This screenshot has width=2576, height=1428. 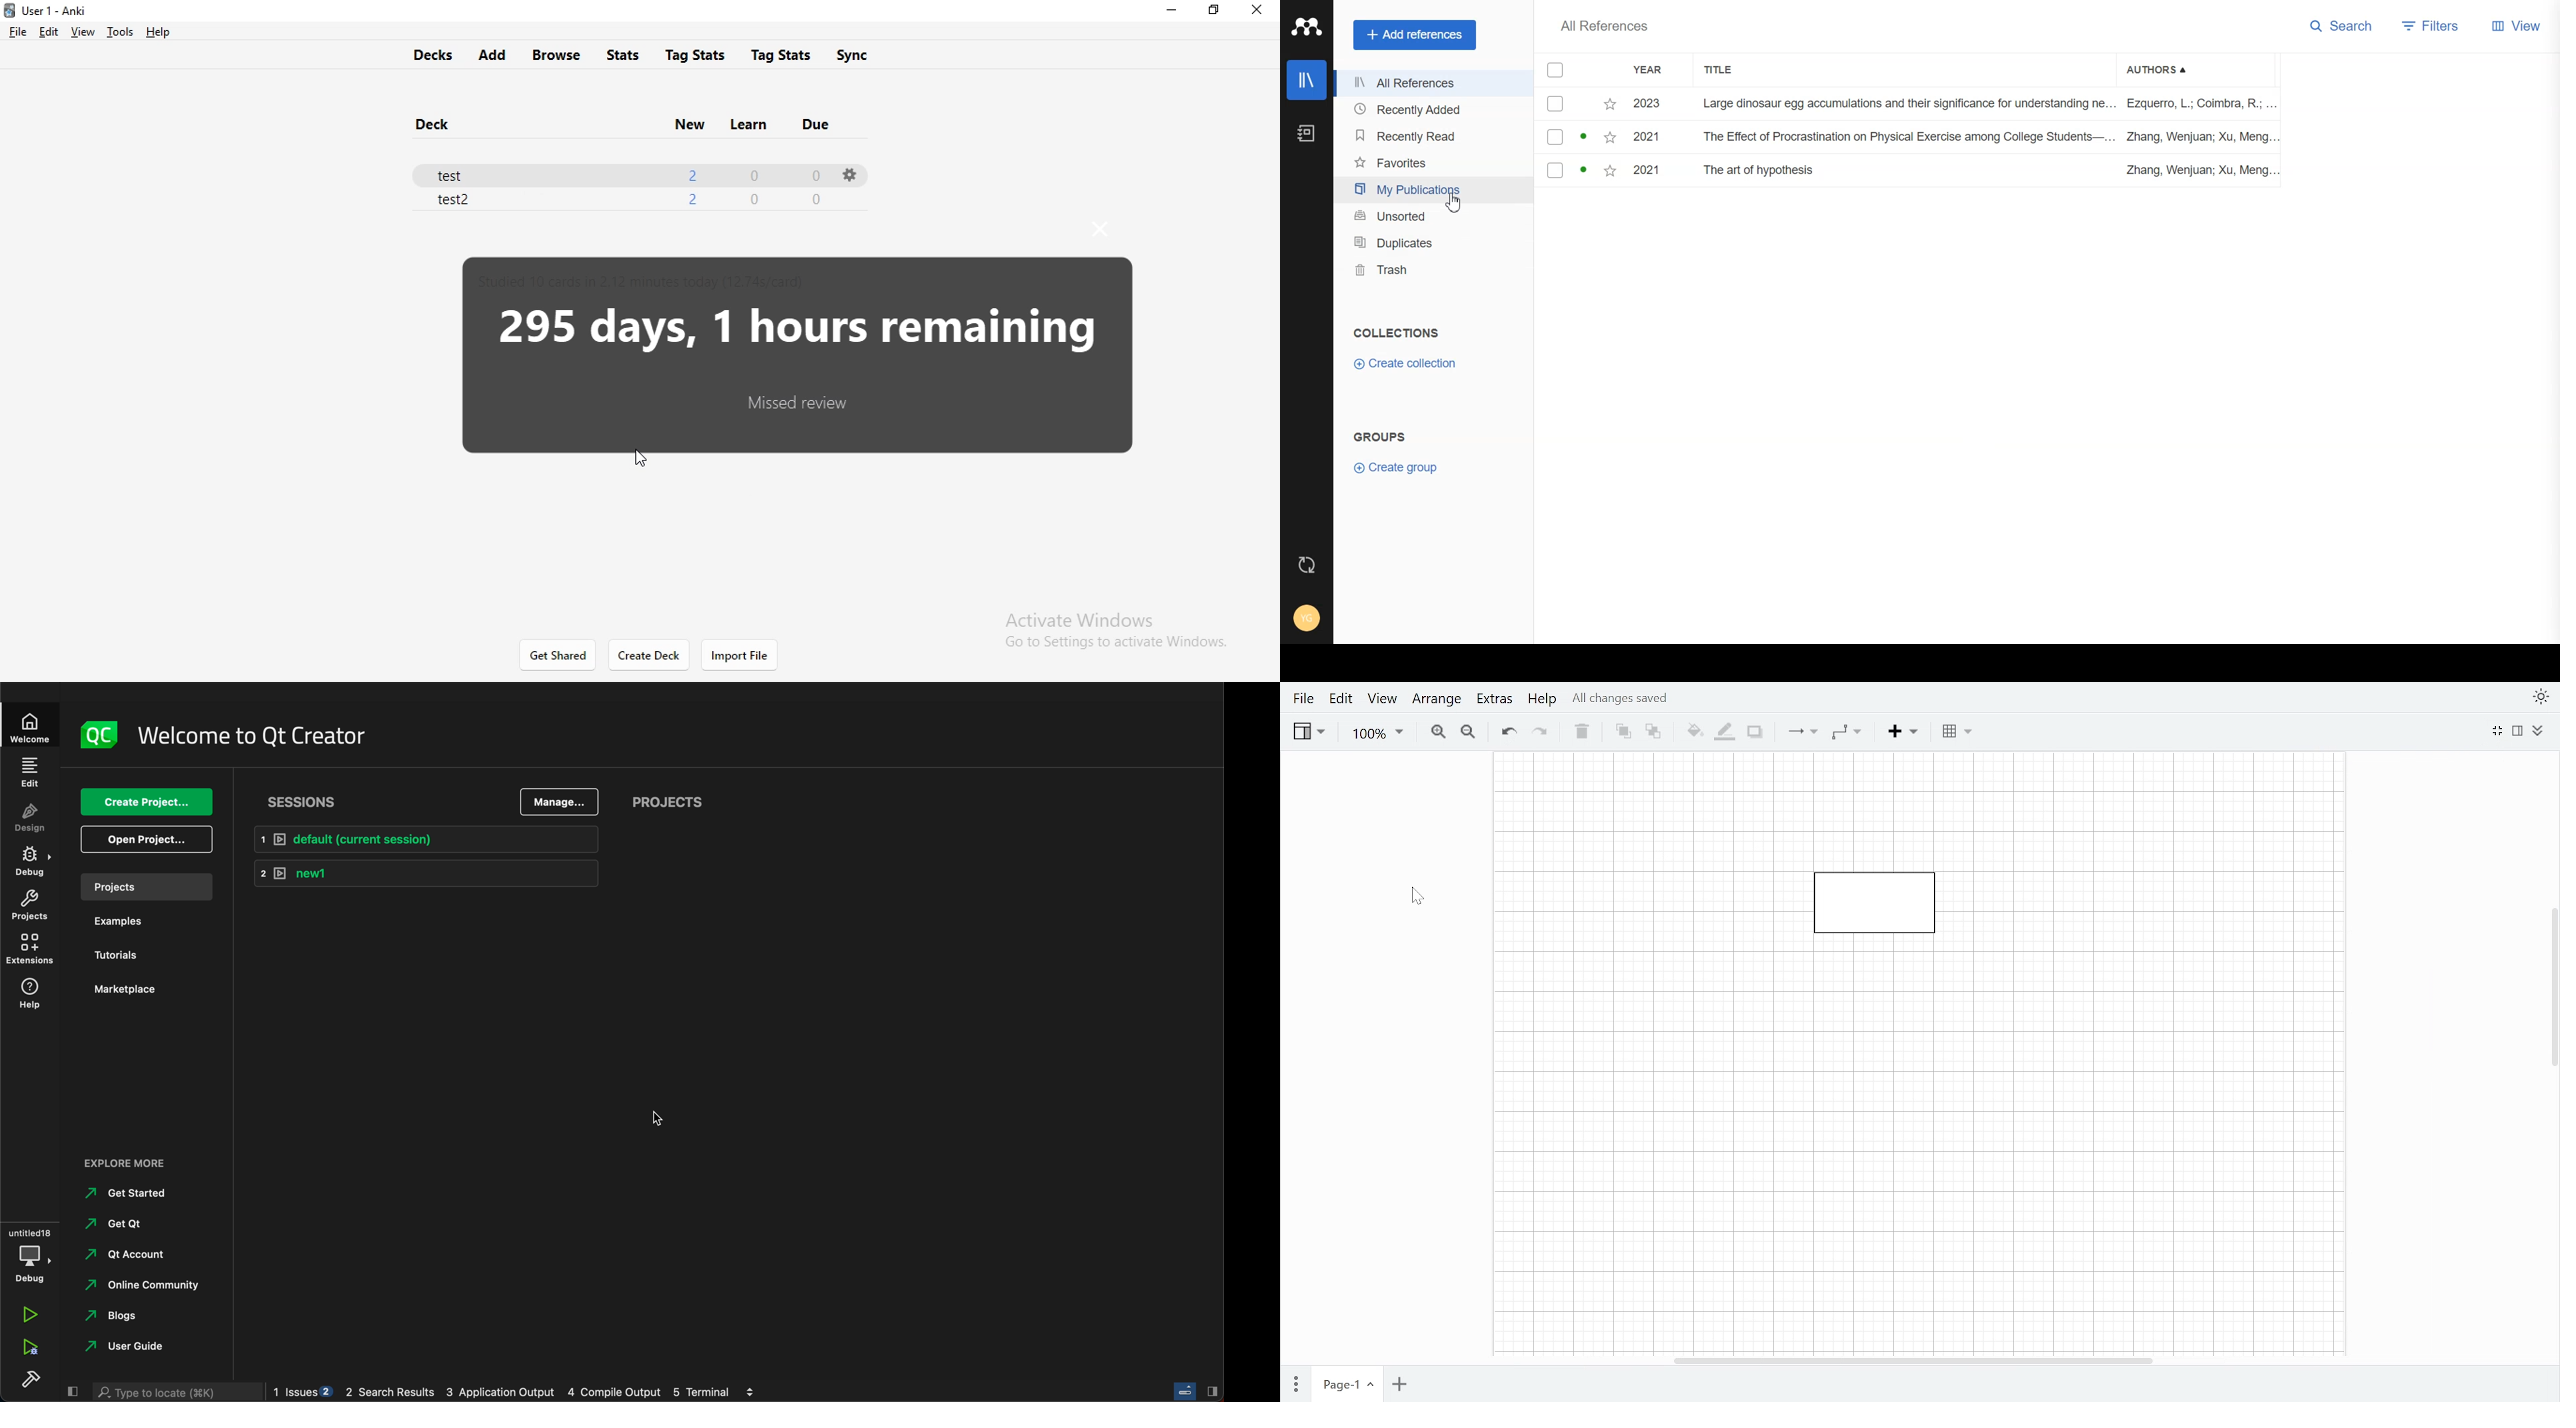 I want to click on guide, so click(x=133, y=1348).